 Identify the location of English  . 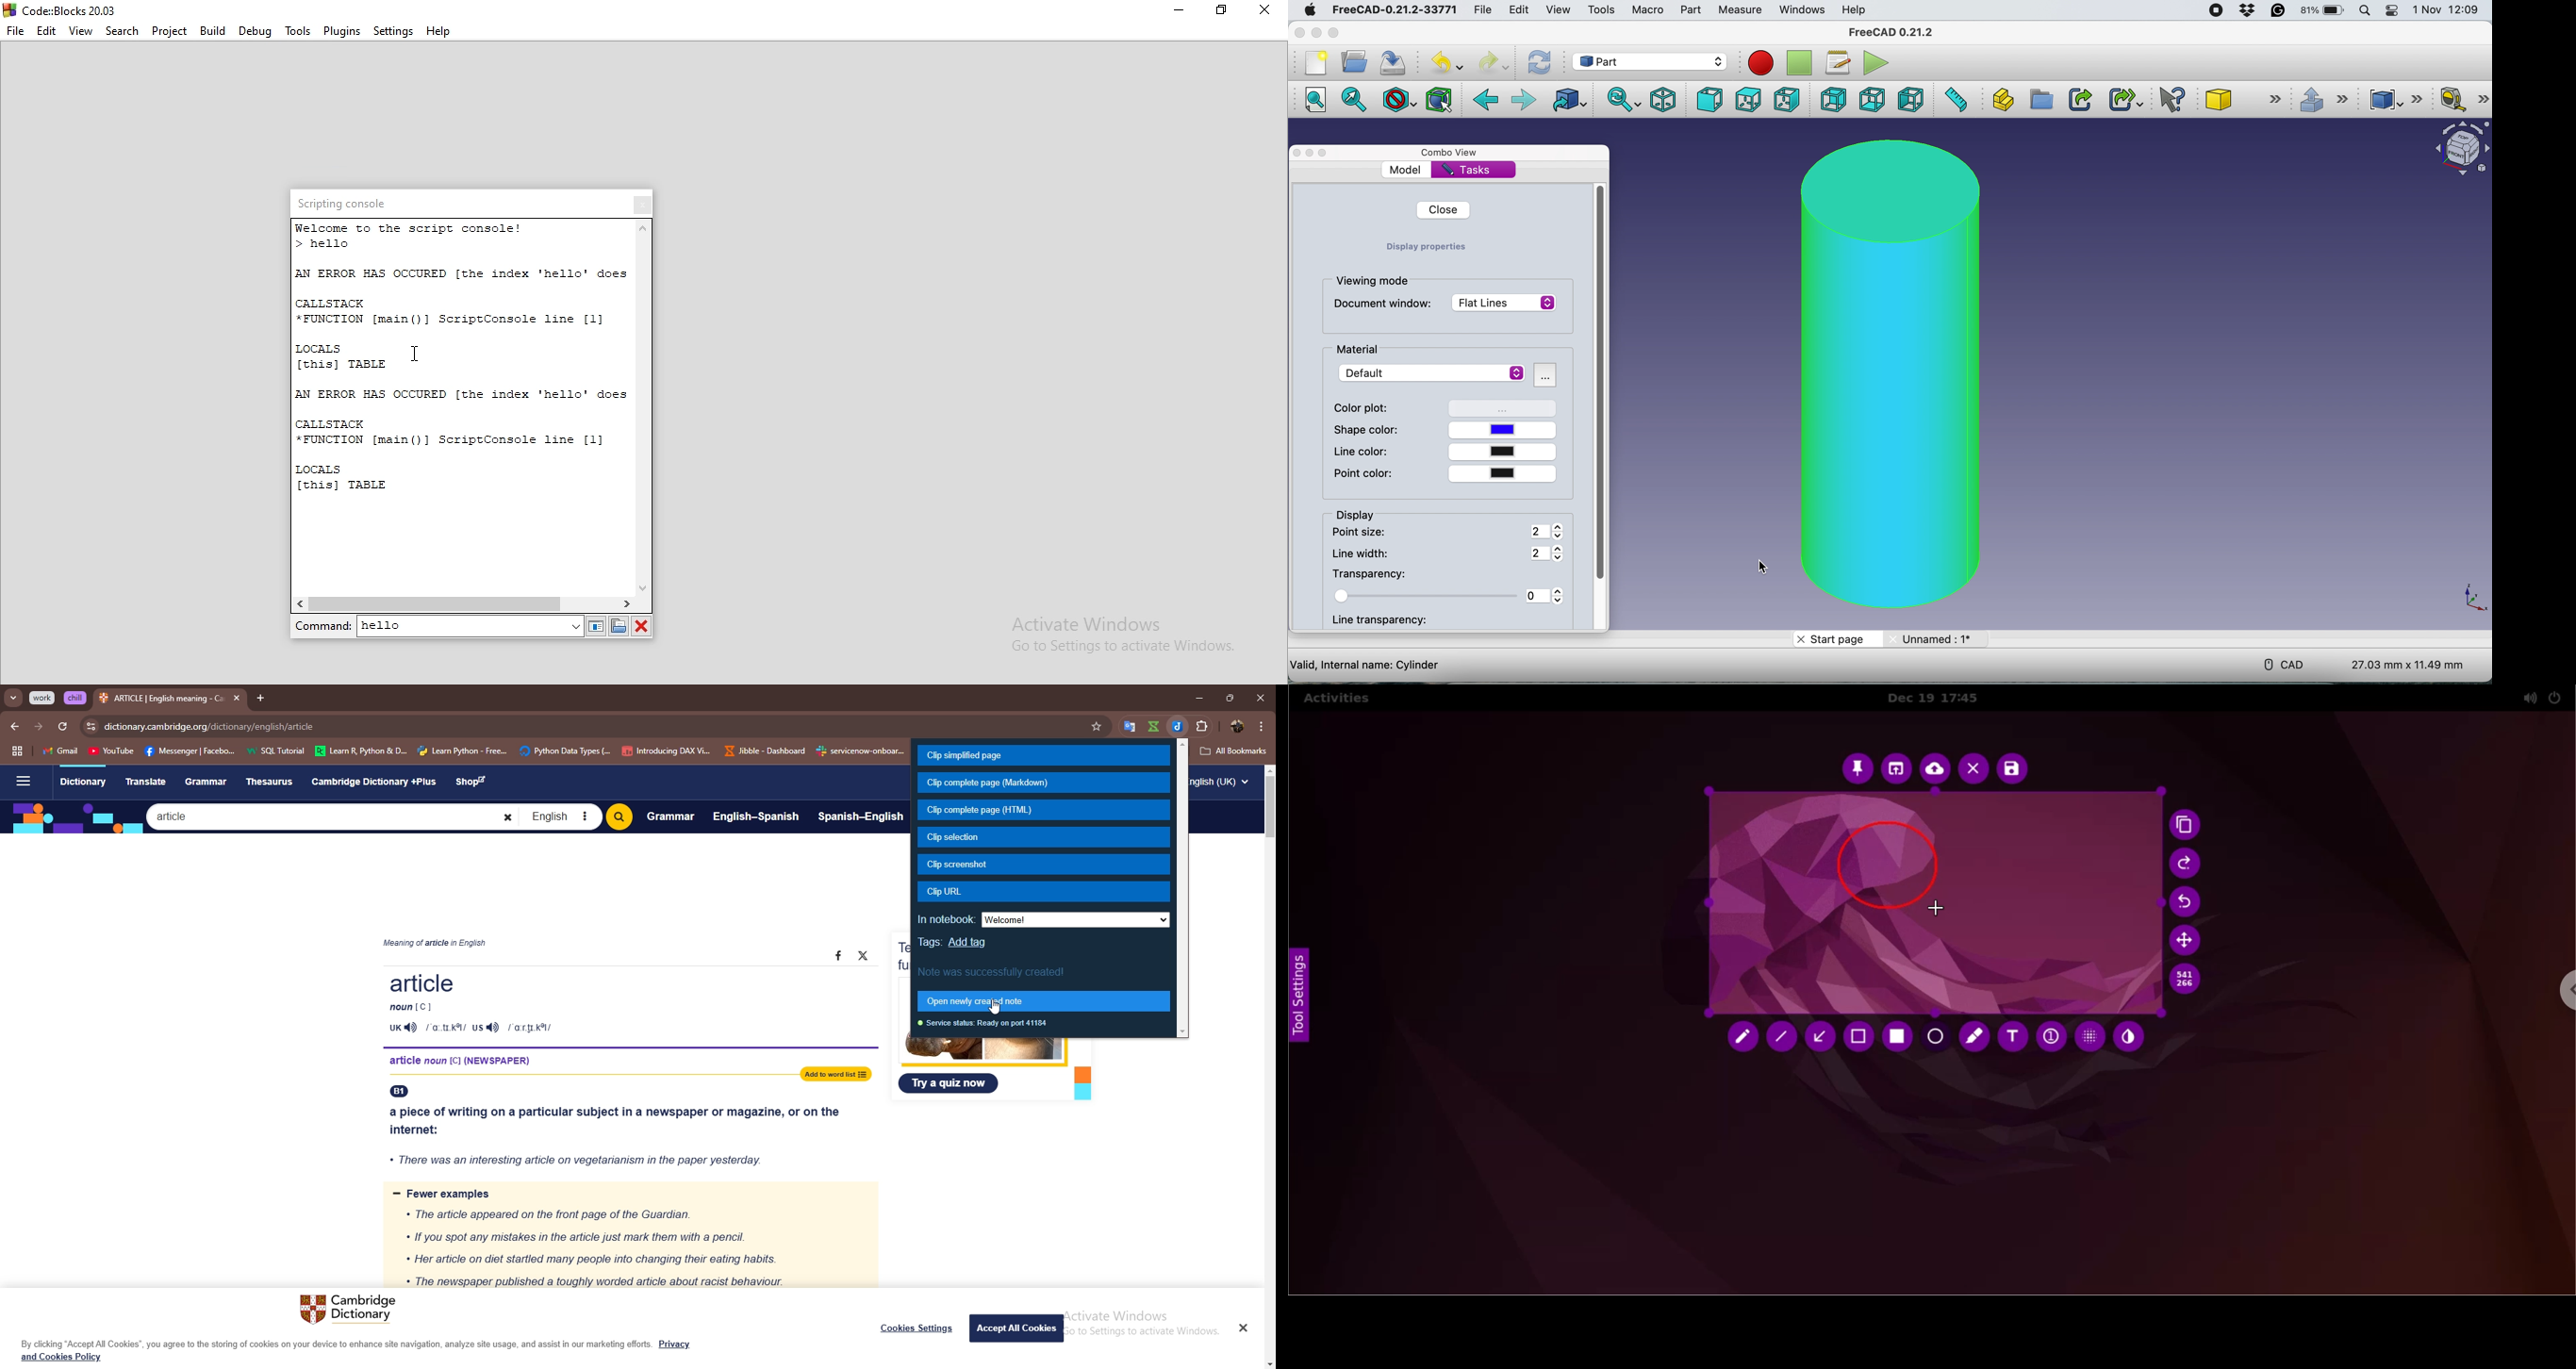
(560, 817).